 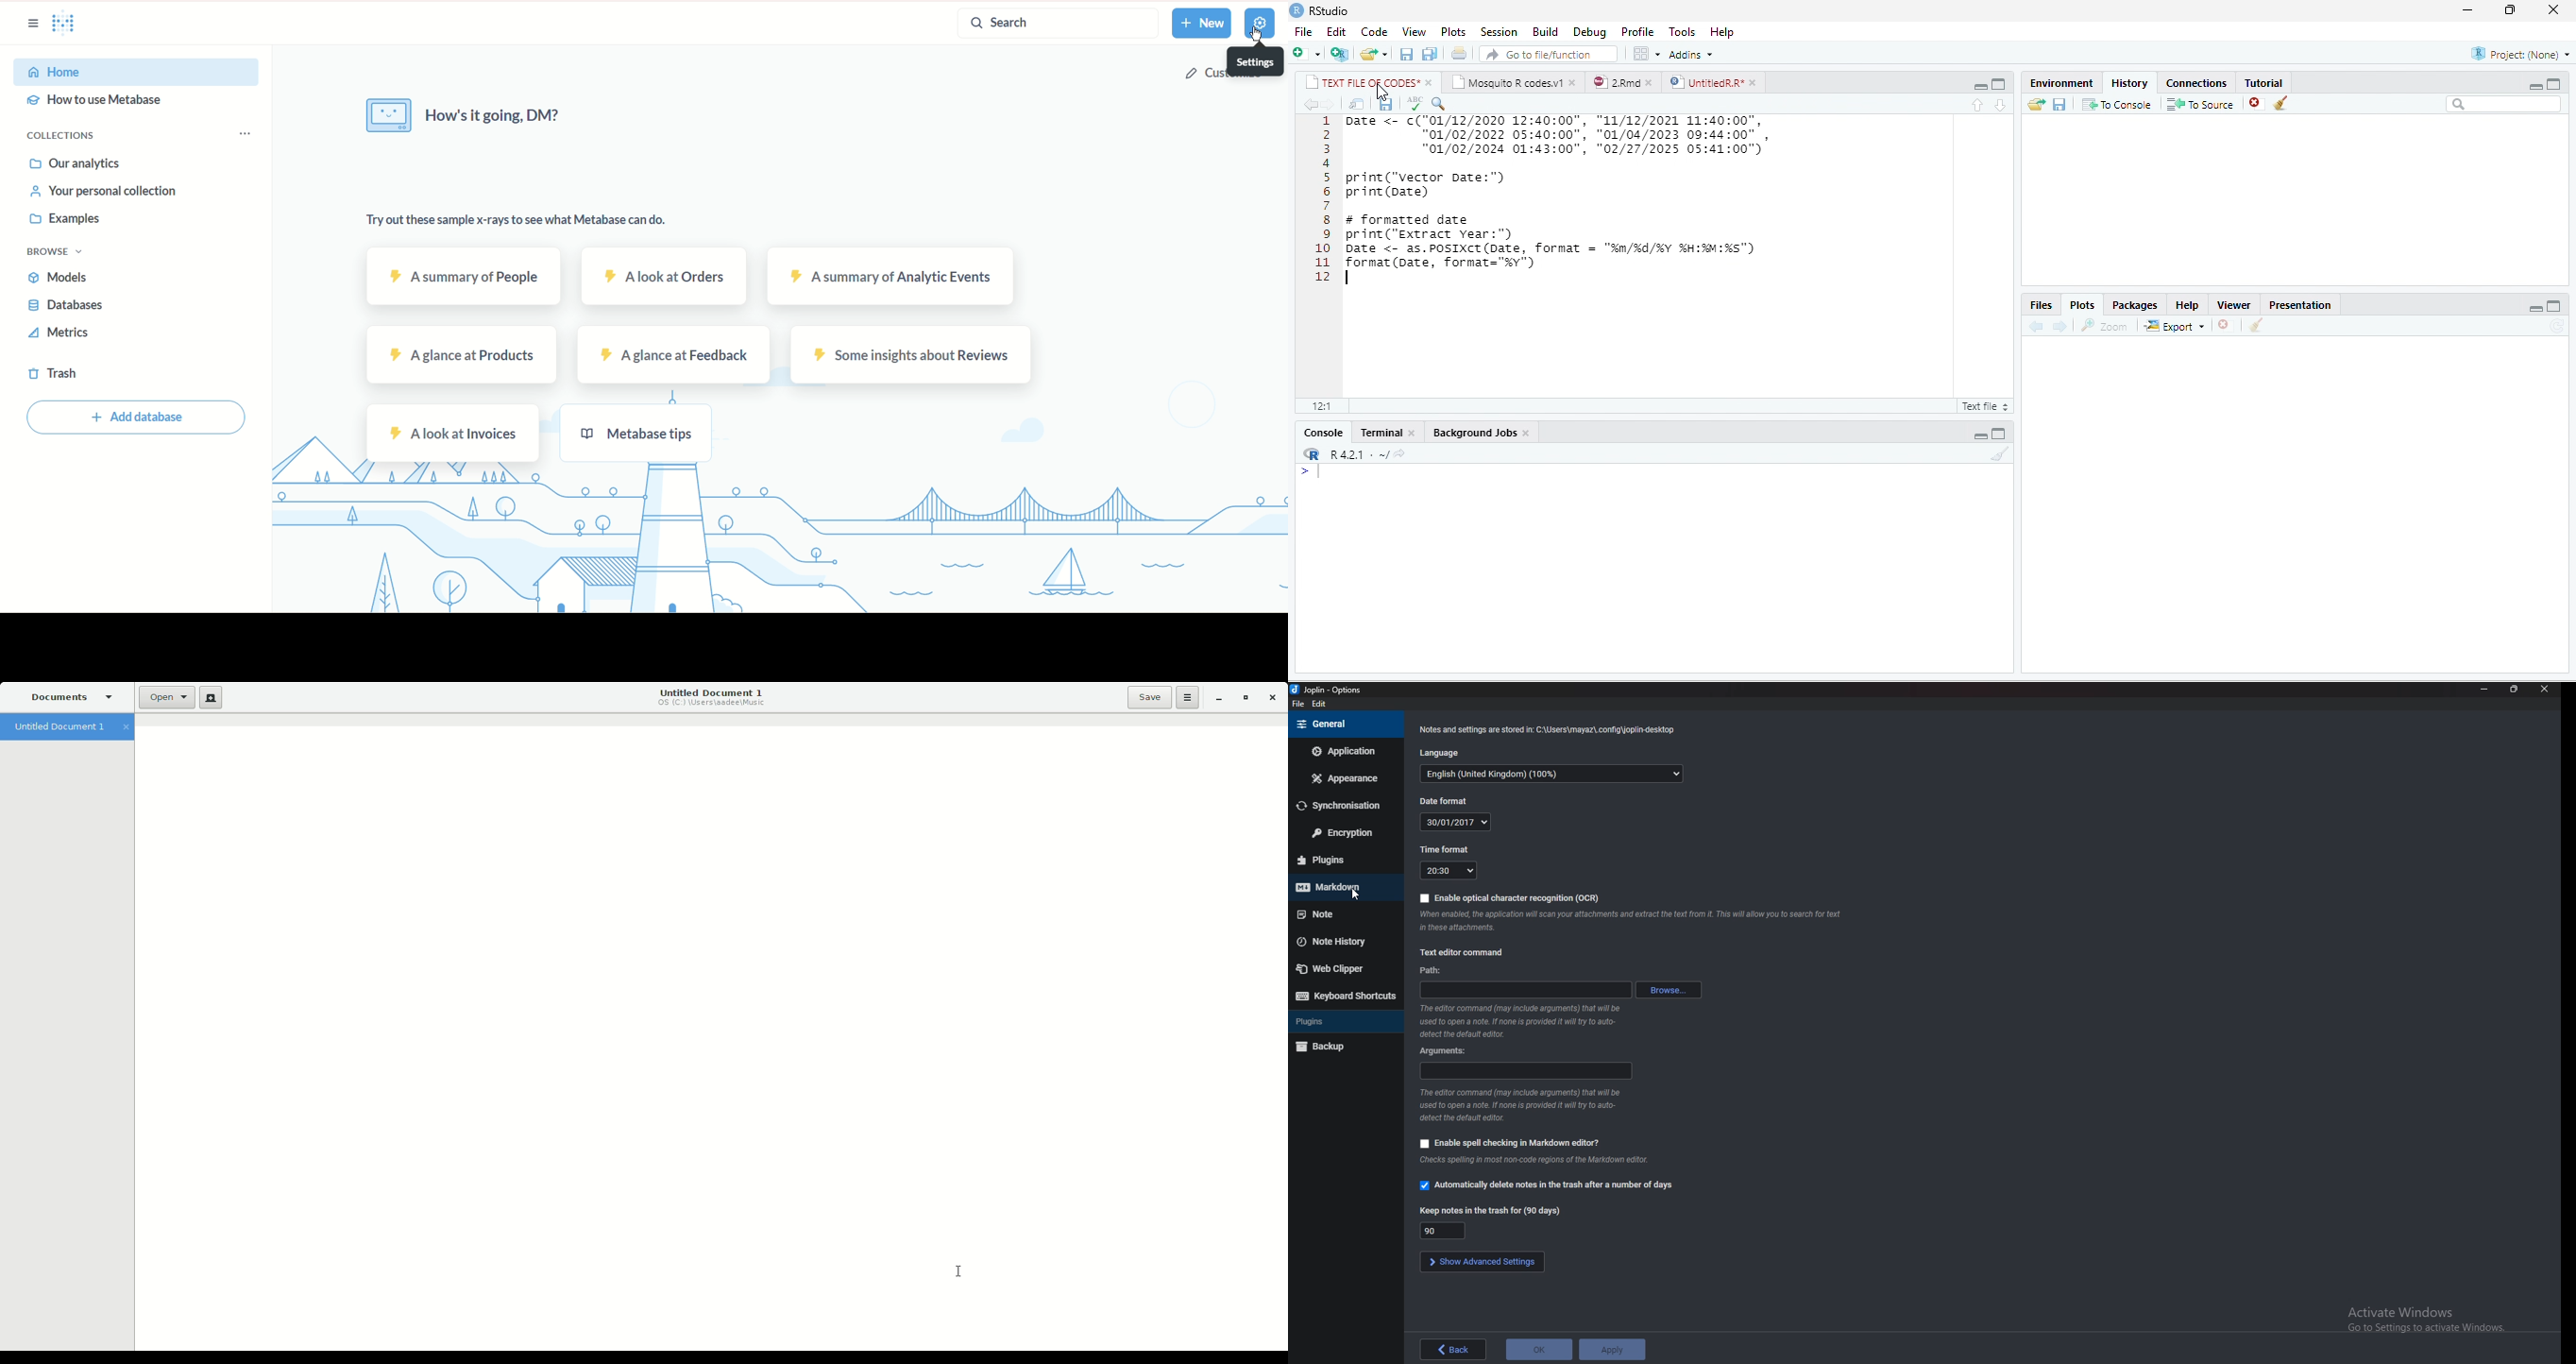 I want to click on back, so click(x=2036, y=325).